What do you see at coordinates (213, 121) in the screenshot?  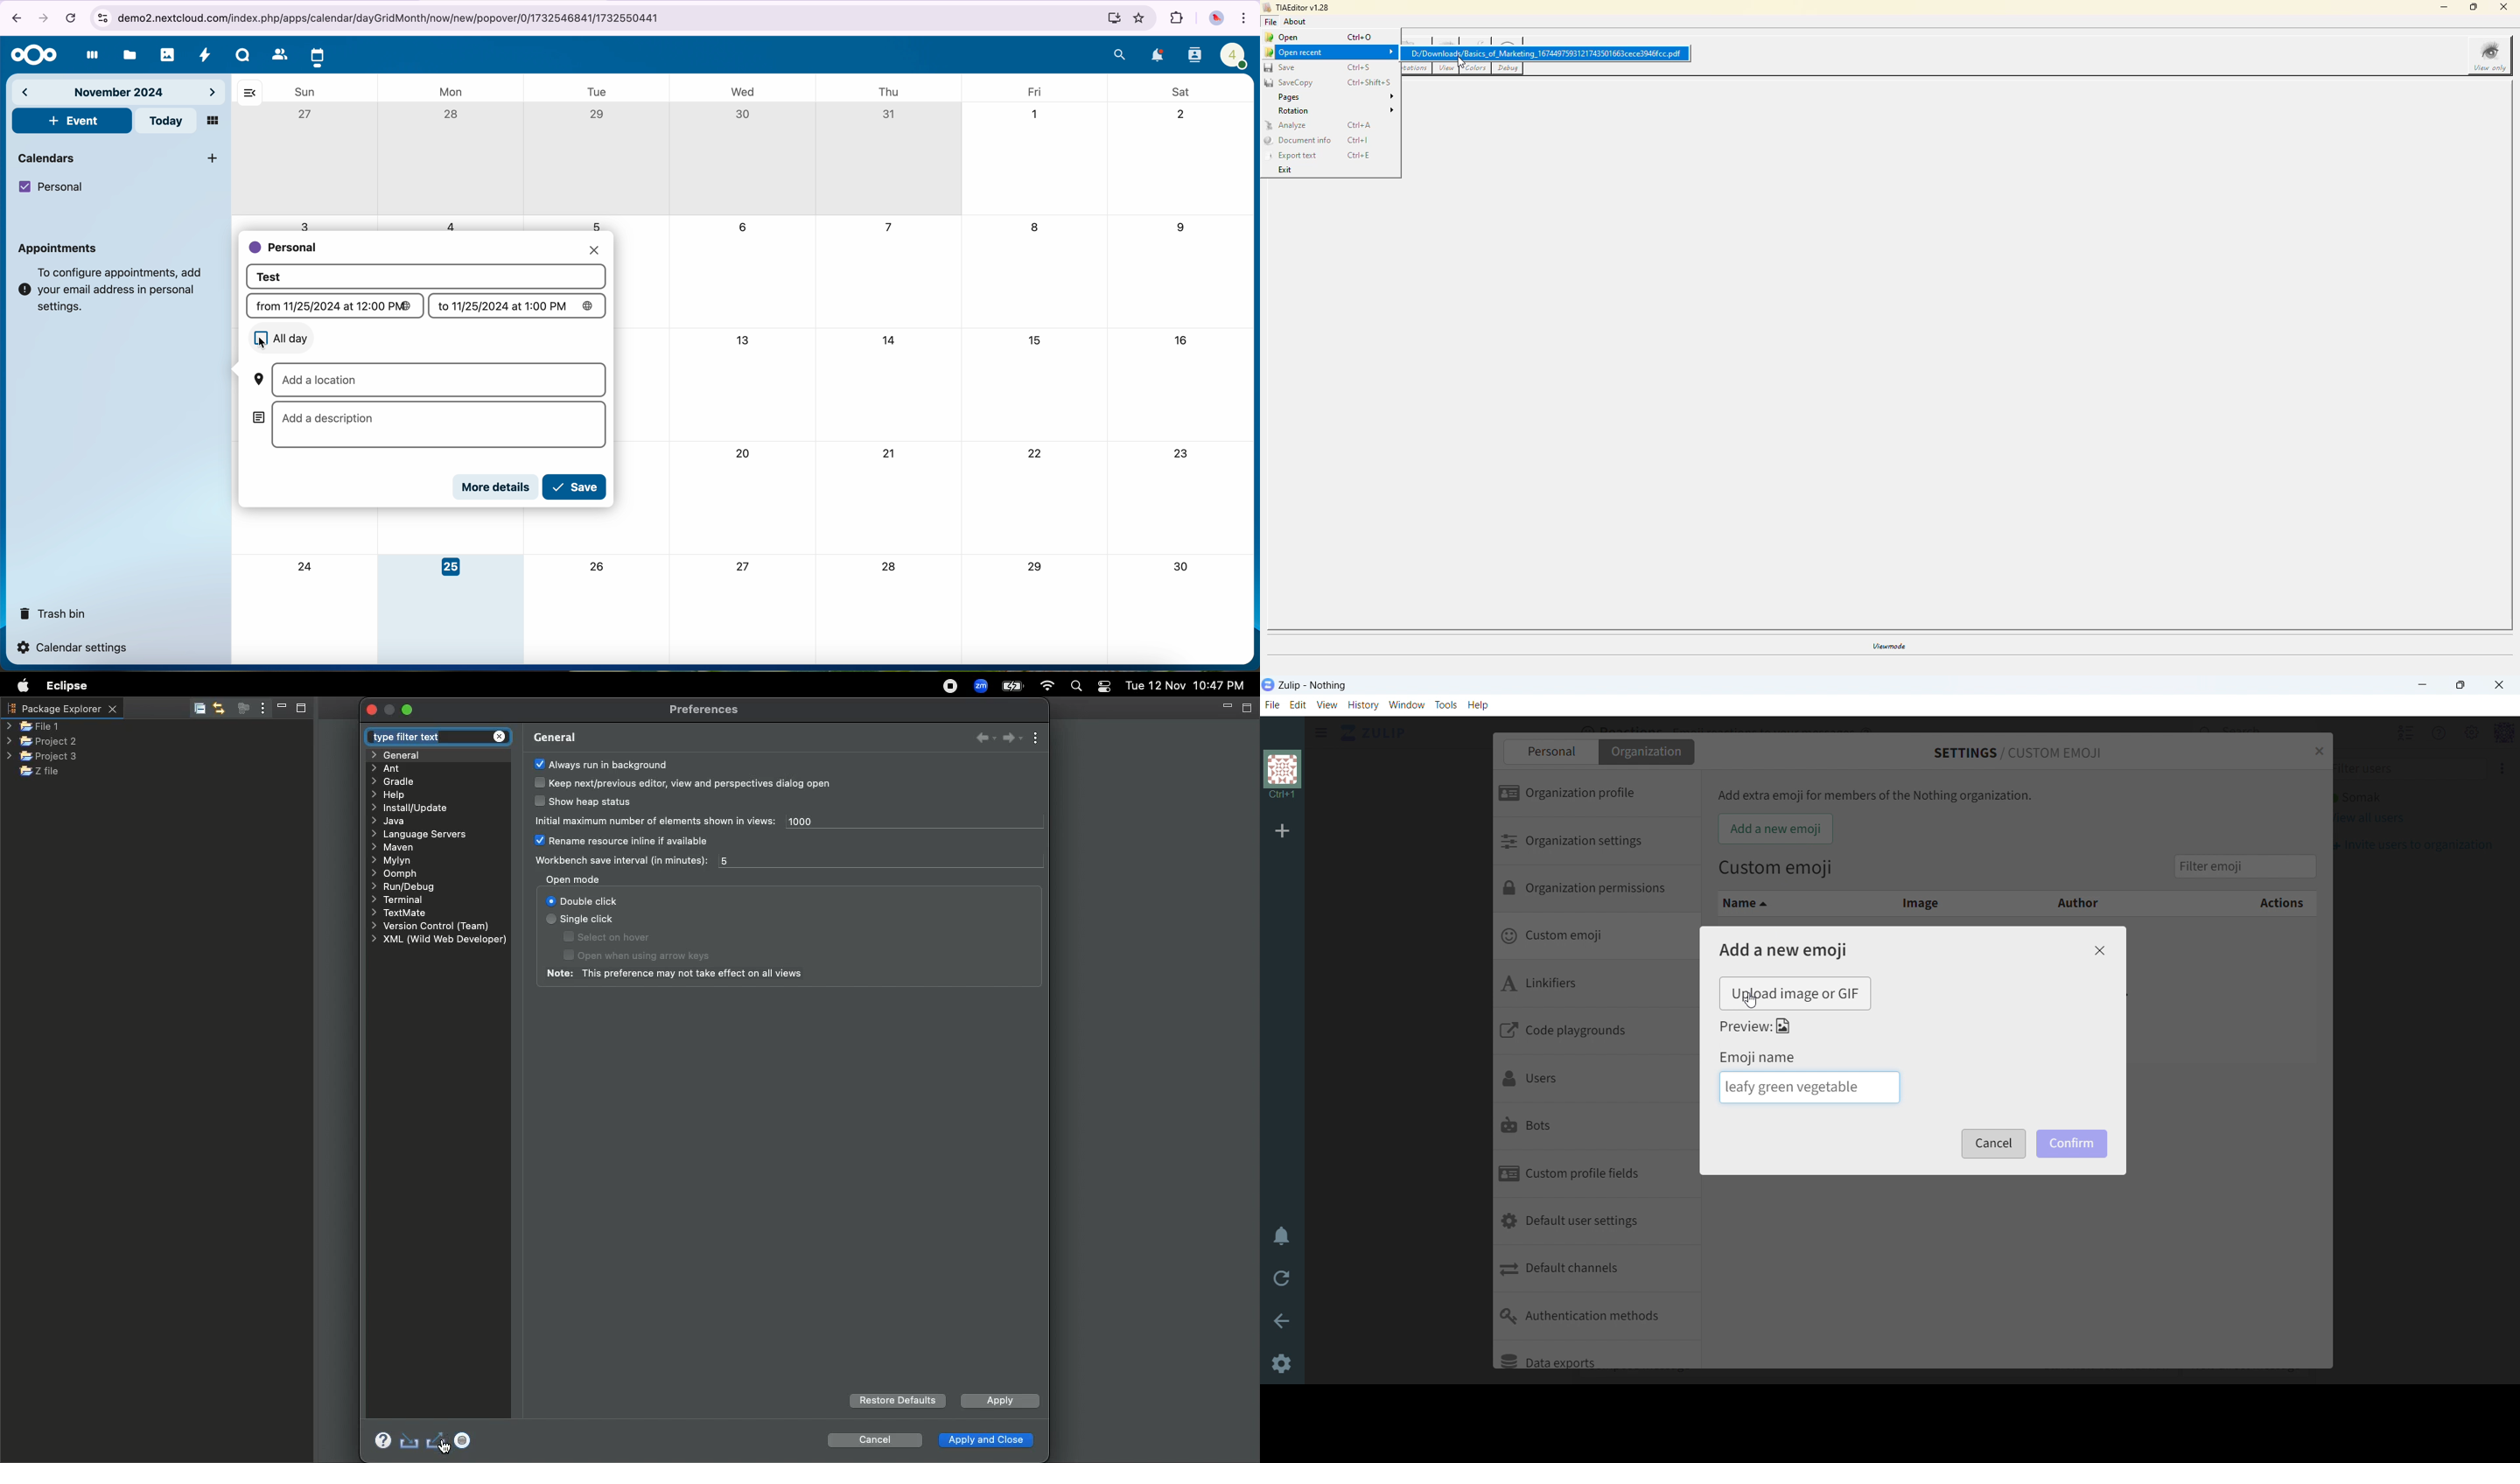 I see `mosaic view` at bounding box center [213, 121].